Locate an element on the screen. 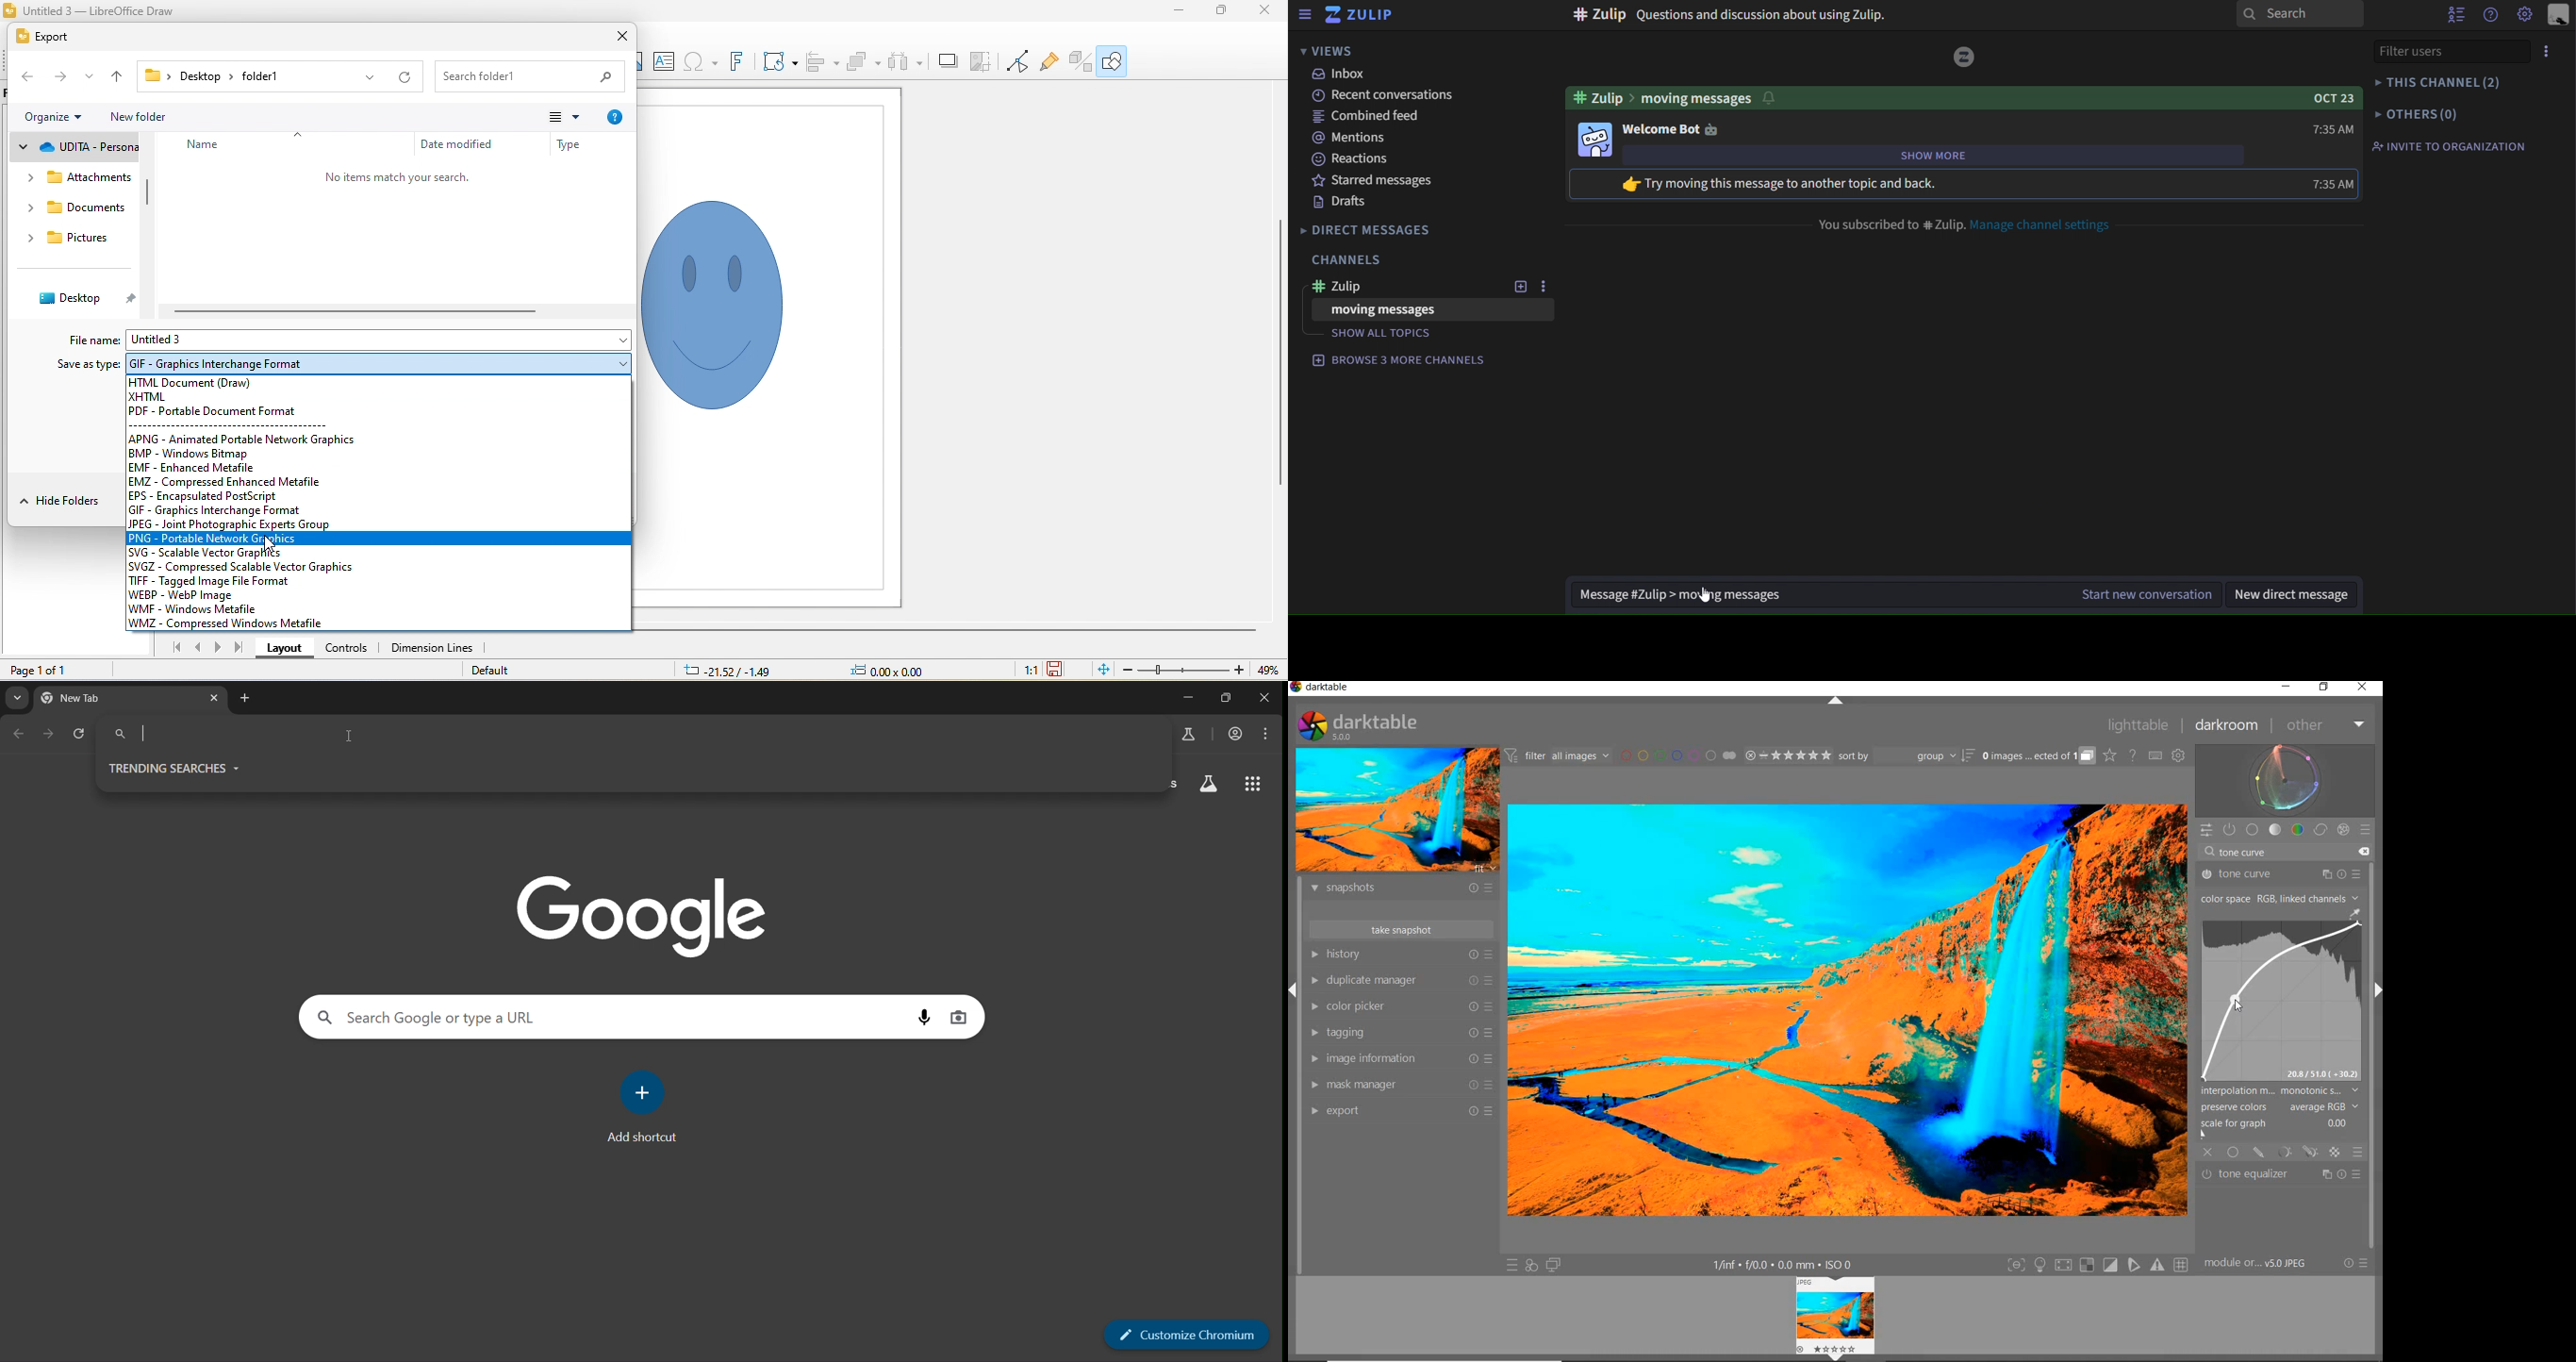  attachments is located at coordinates (91, 177).